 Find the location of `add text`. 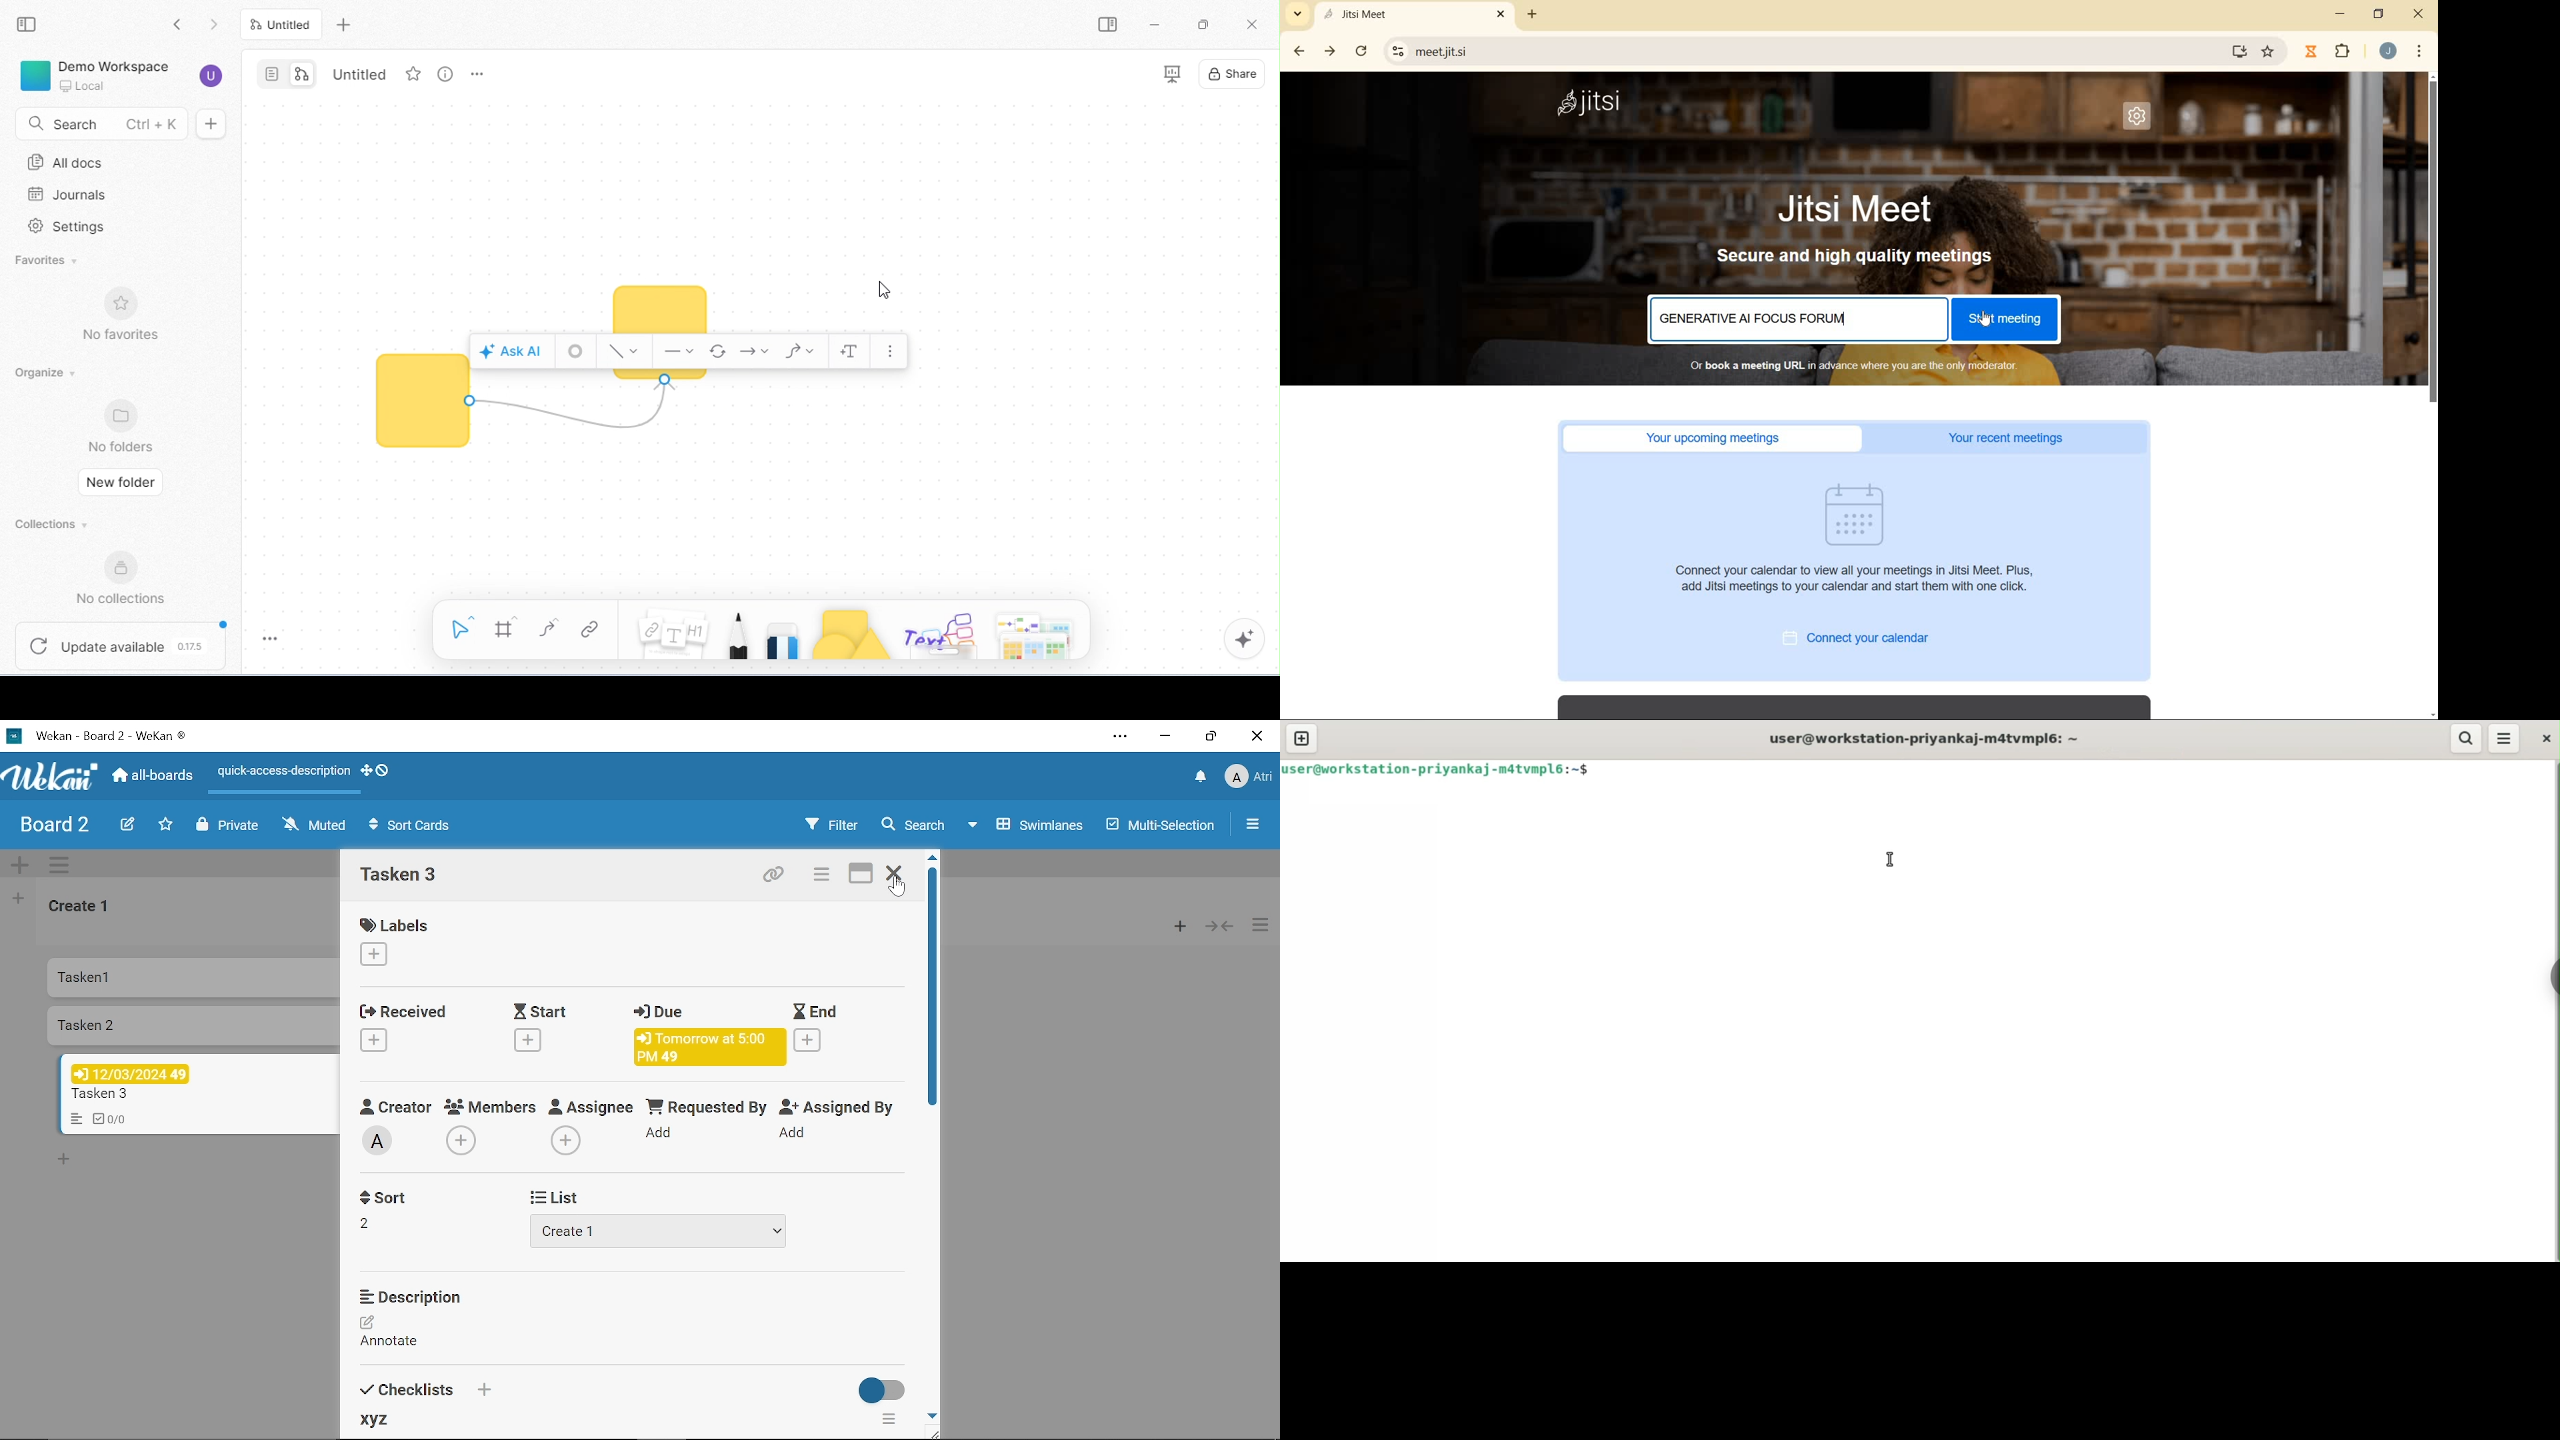

add text is located at coordinates (851, 350).